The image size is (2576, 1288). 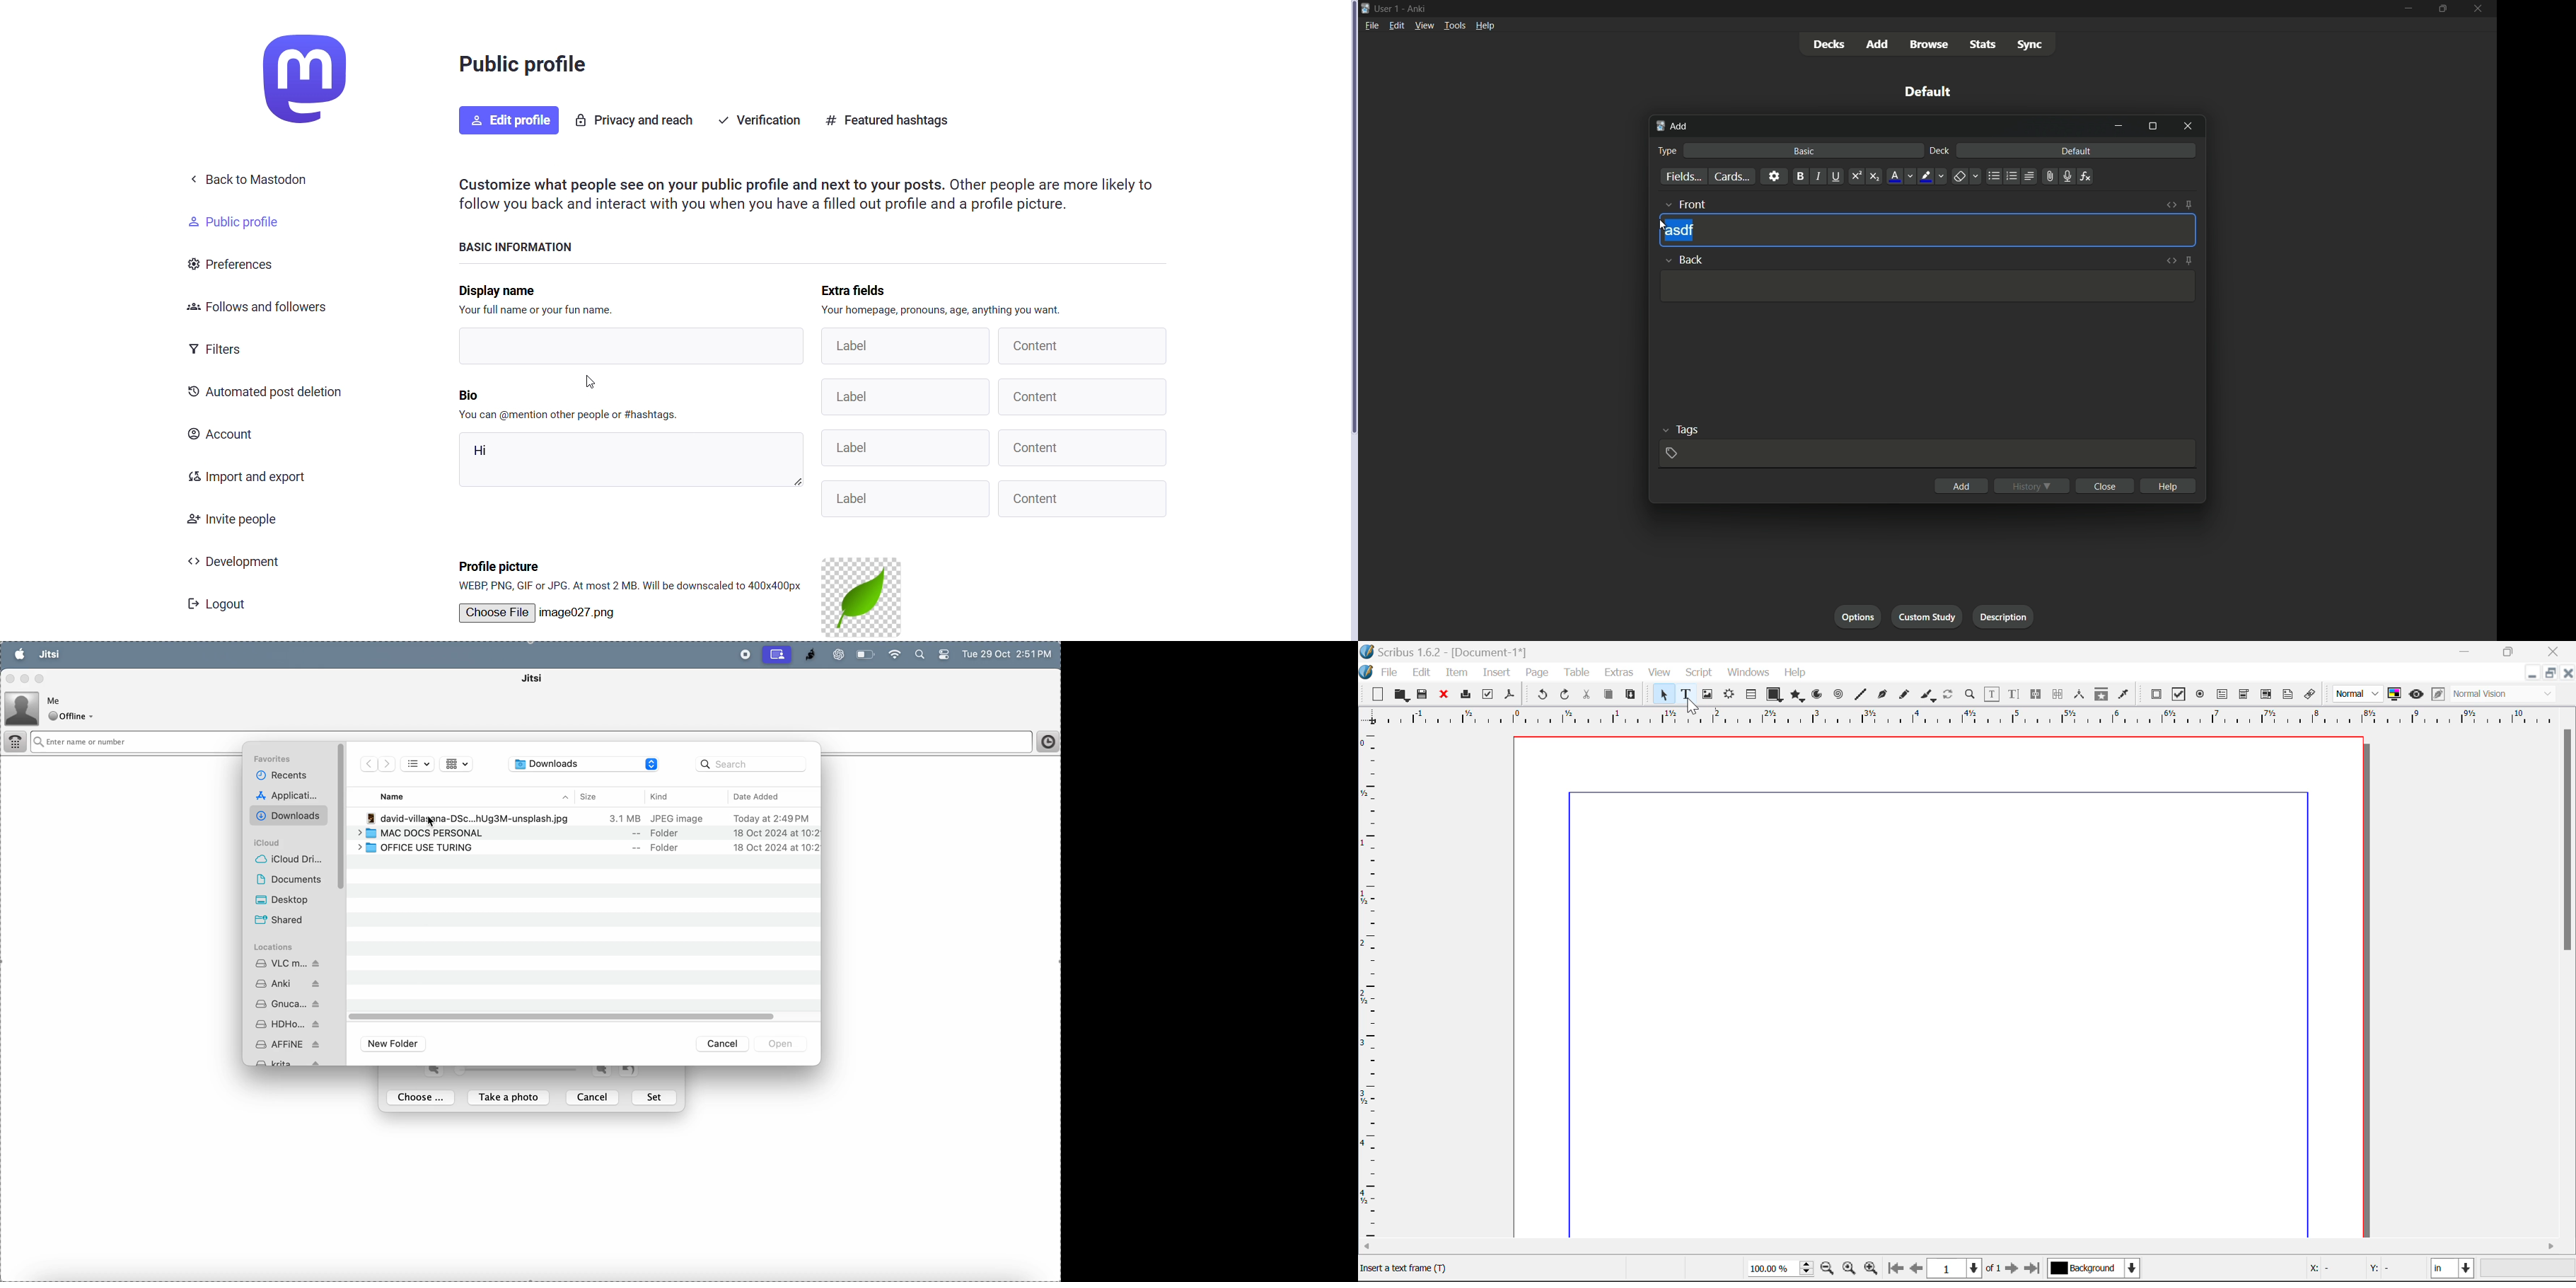 What do you see at coordinates (2511, 651) in the screenshot?
I see `Minimize` at bounding box center [2511, 651].